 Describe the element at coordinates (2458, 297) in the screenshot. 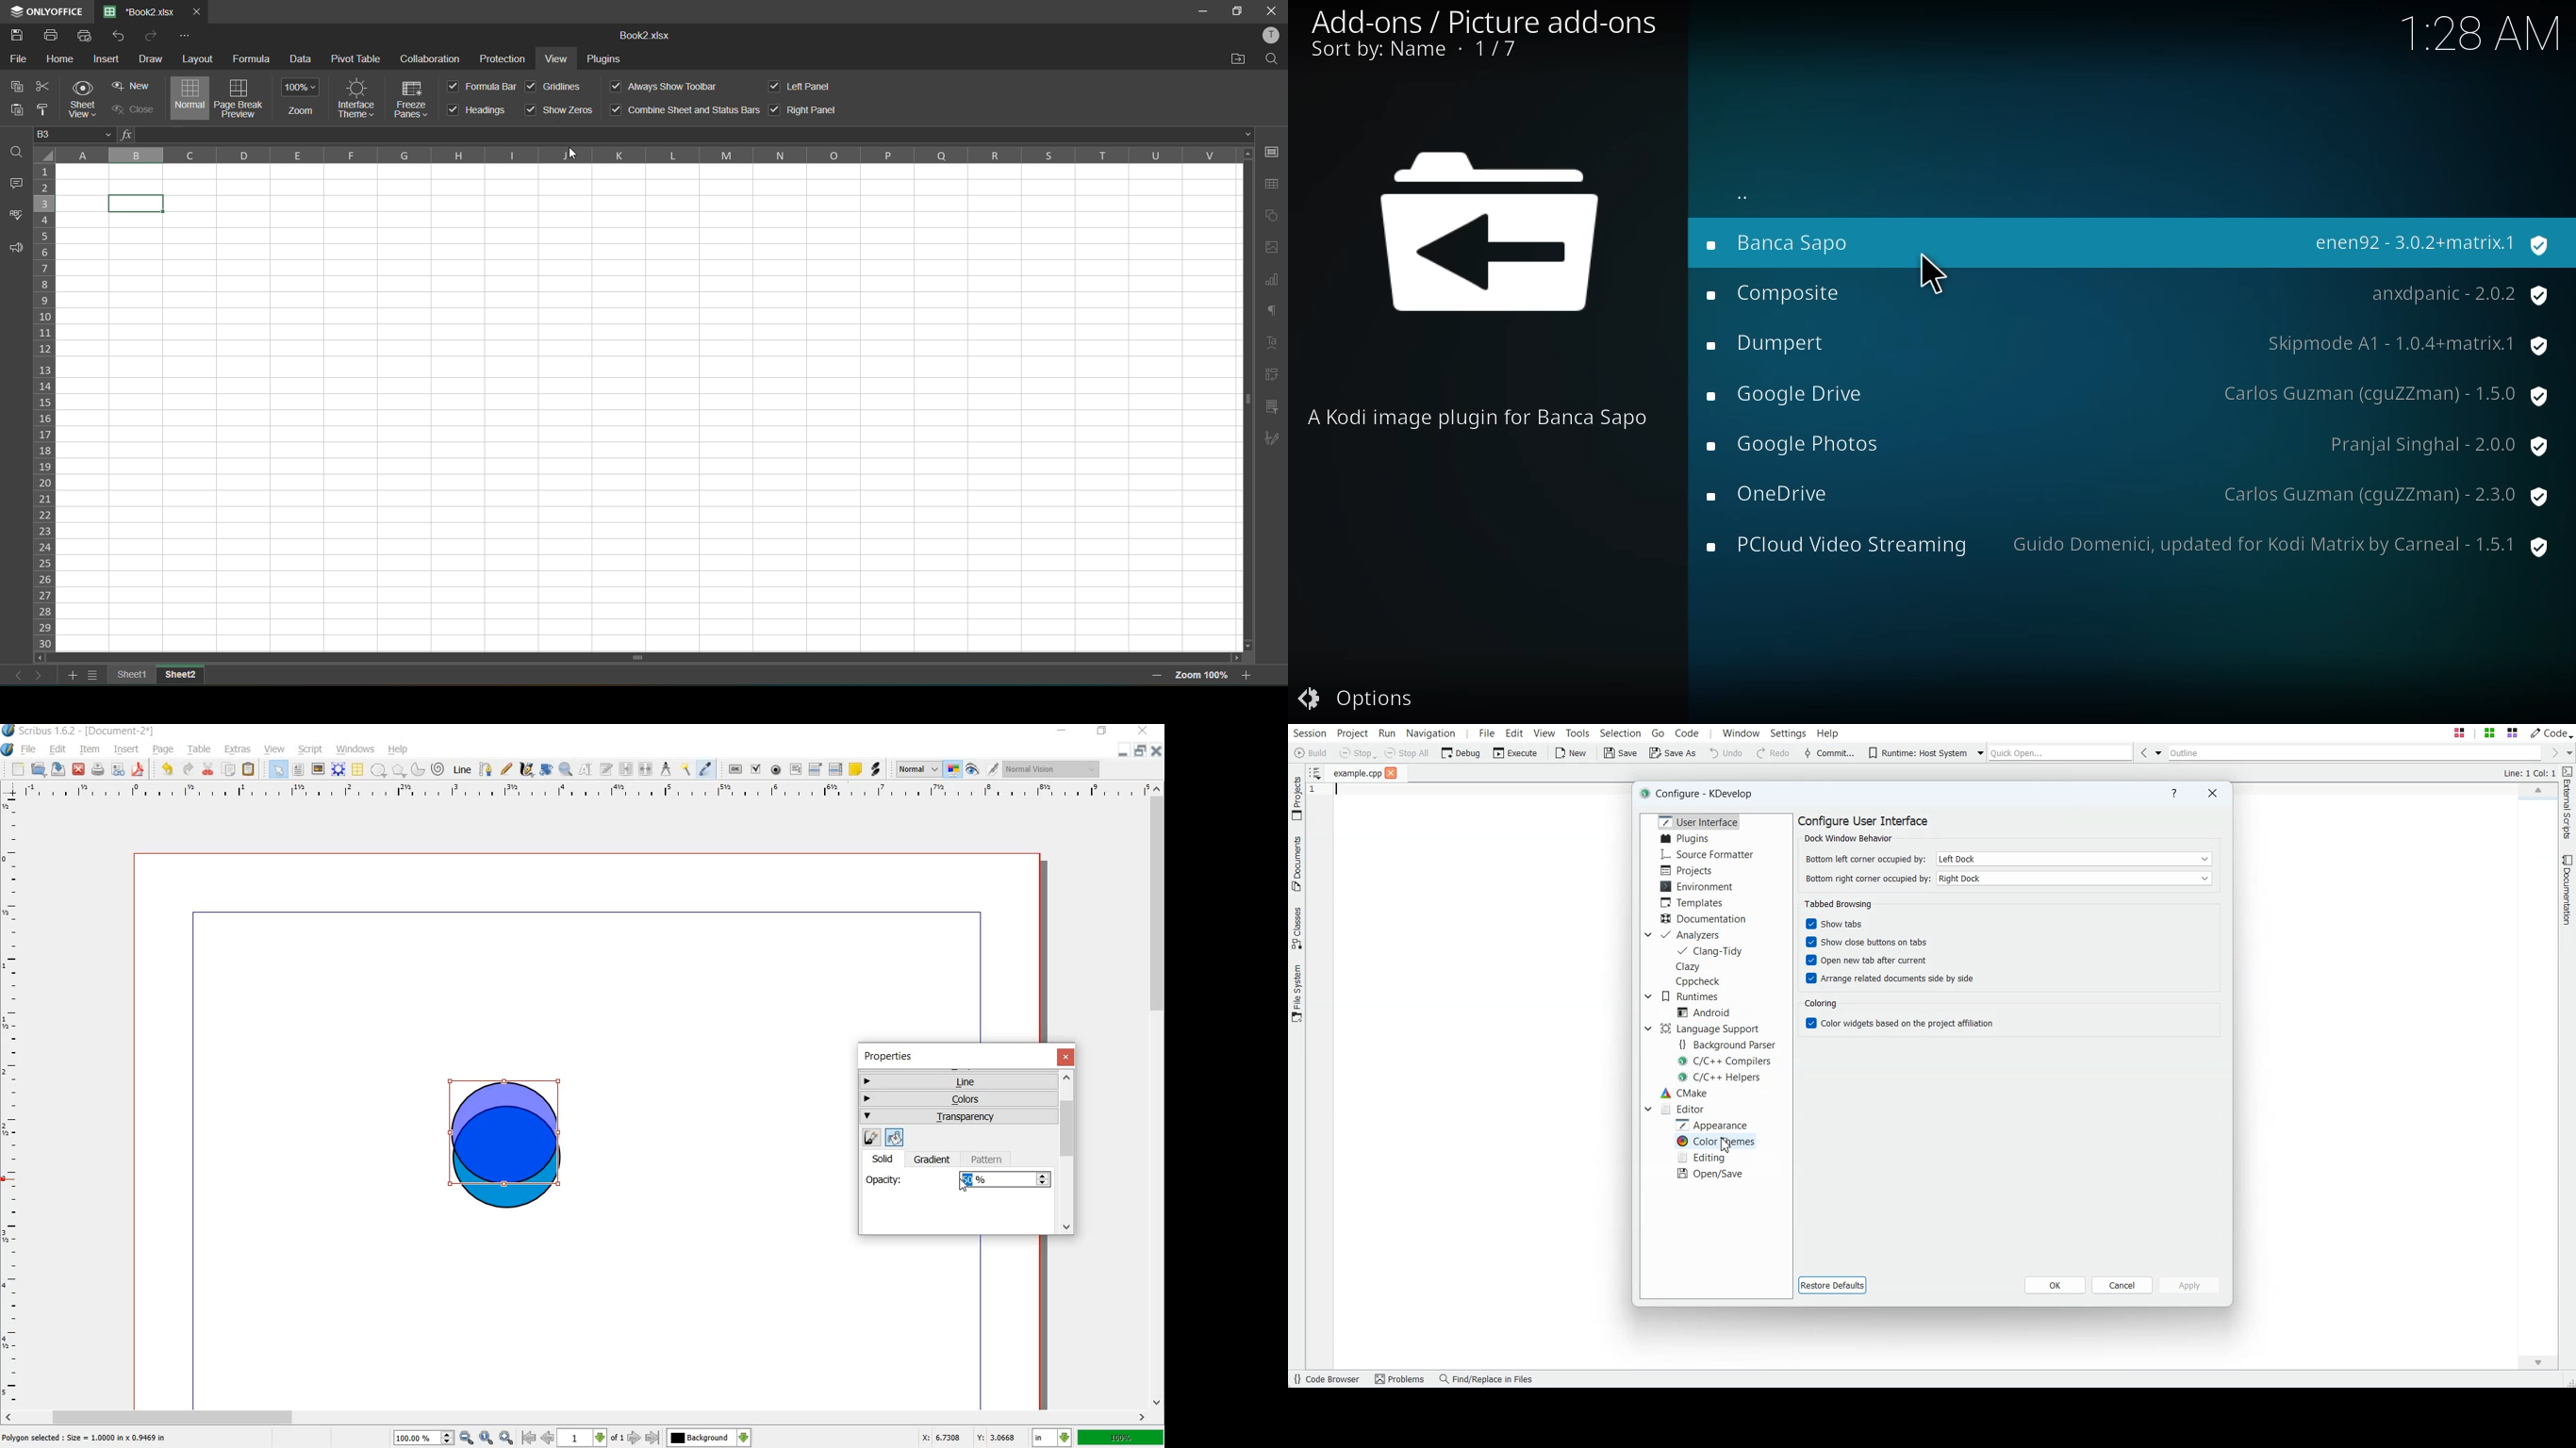

I see `version` at that location.